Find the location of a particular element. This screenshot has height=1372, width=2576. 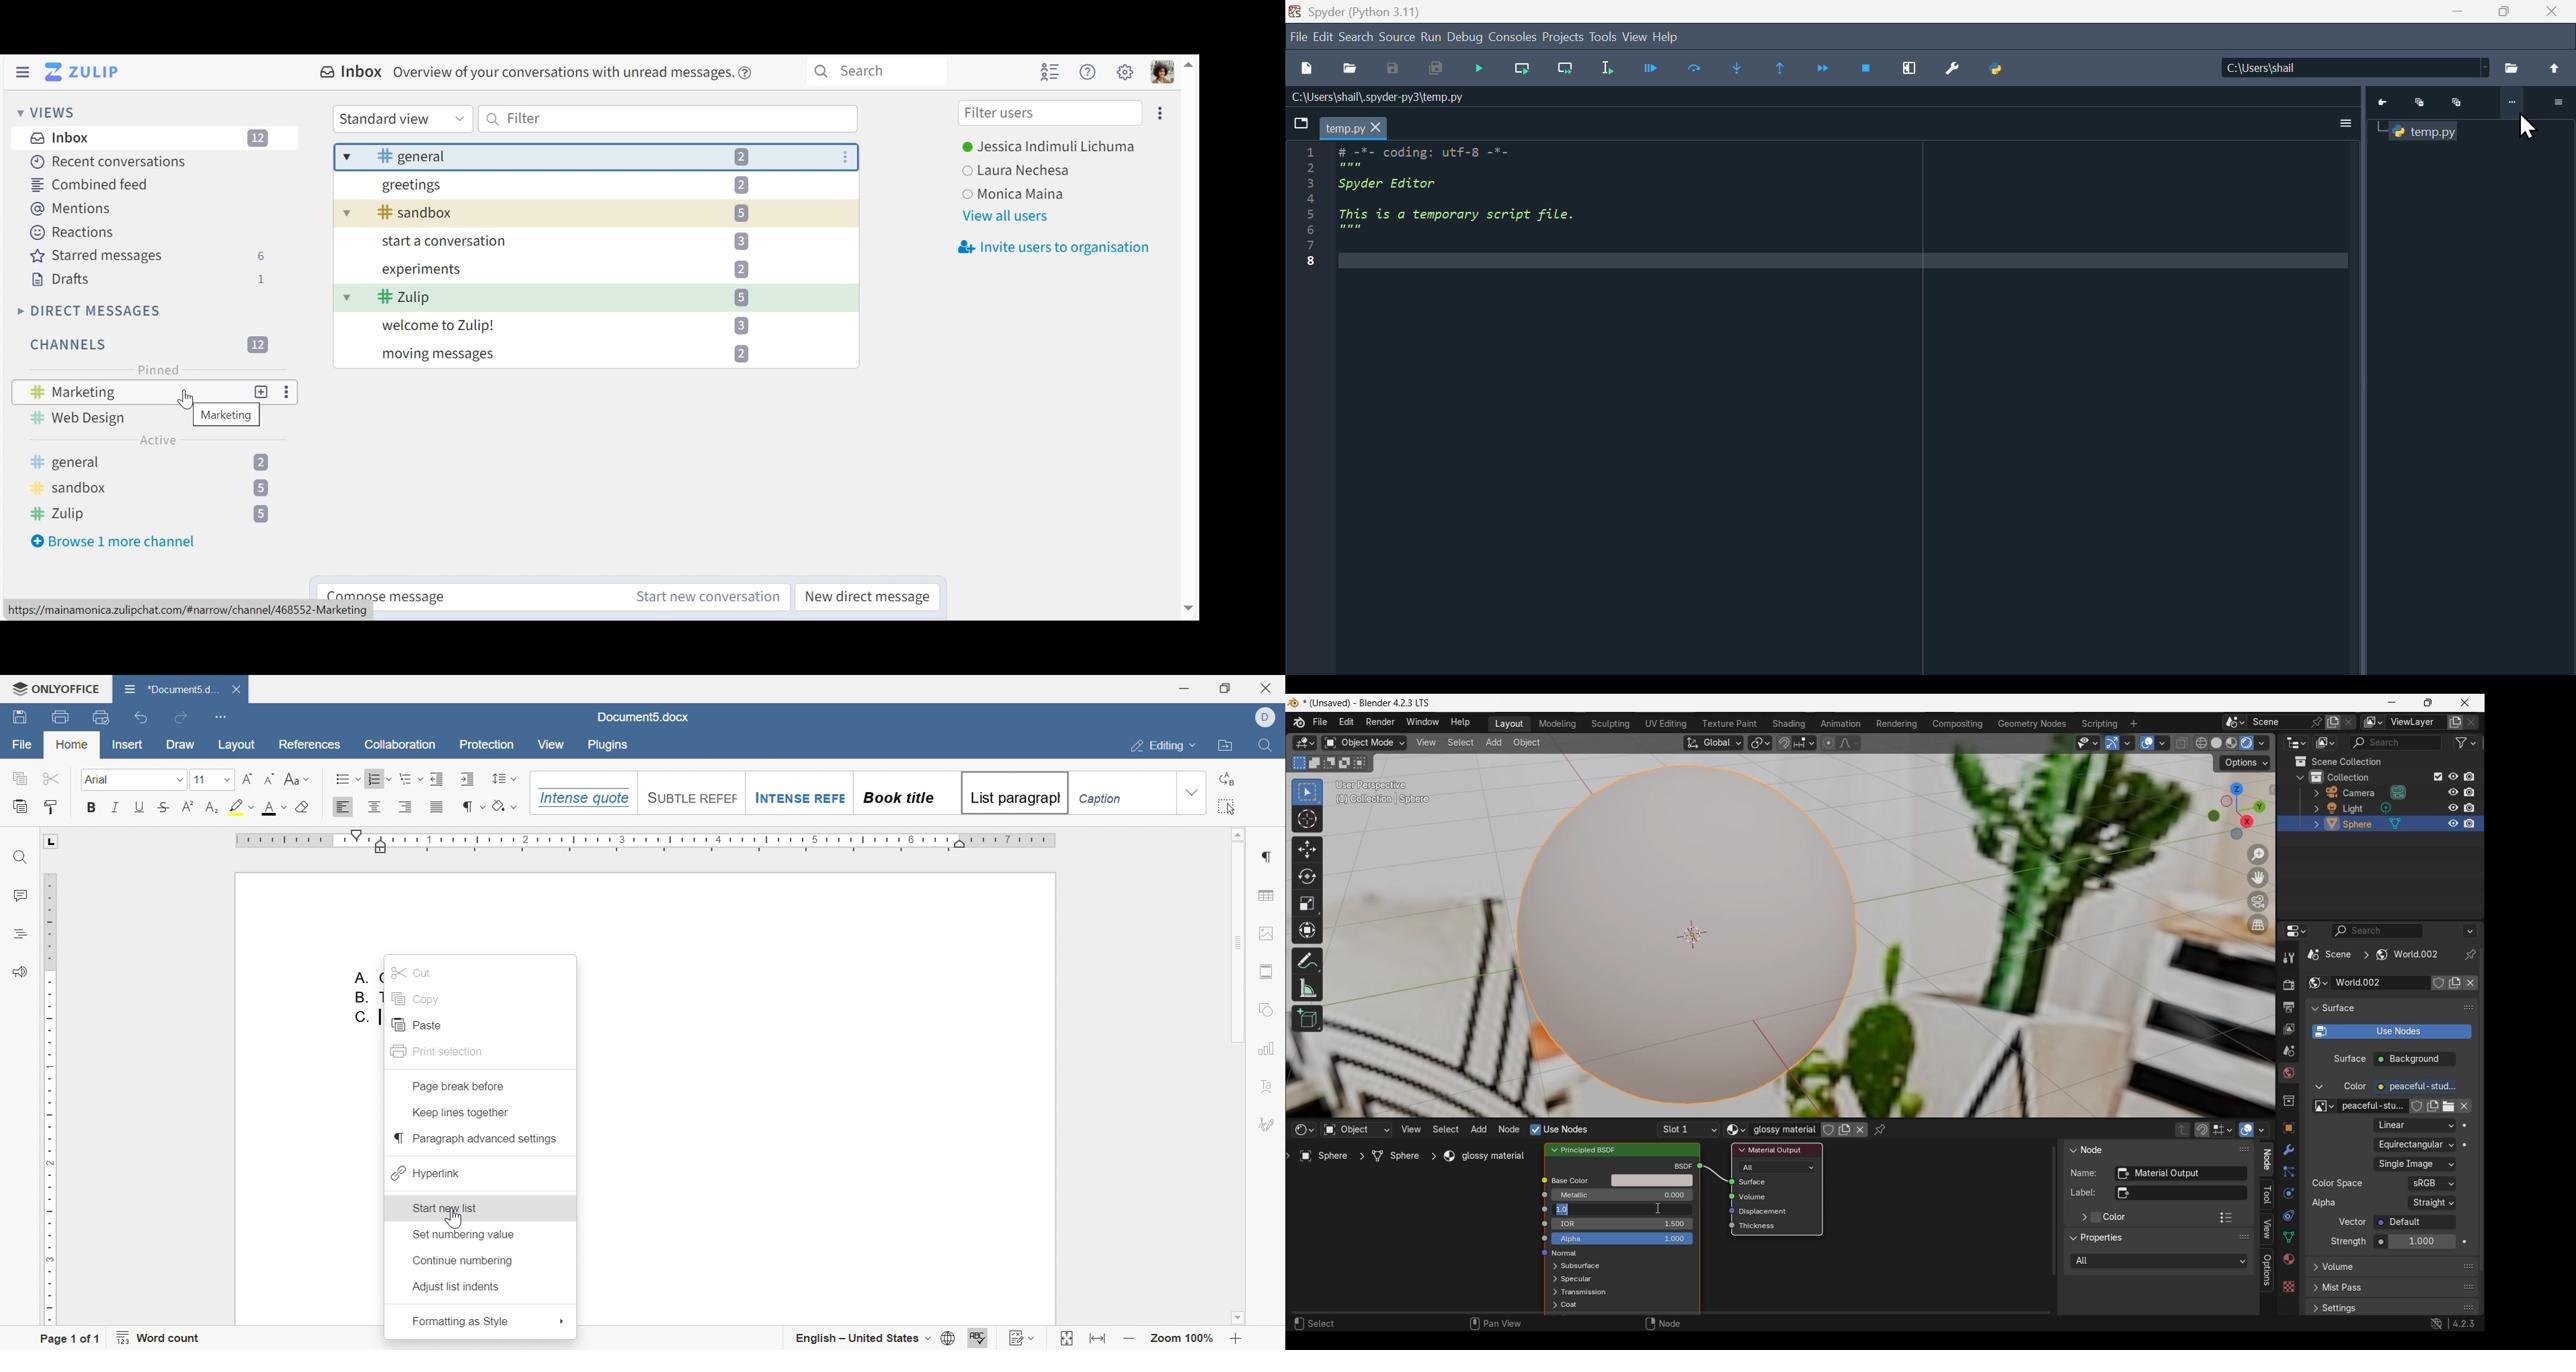

Stop debugging is located at coordinates (1868, 69).